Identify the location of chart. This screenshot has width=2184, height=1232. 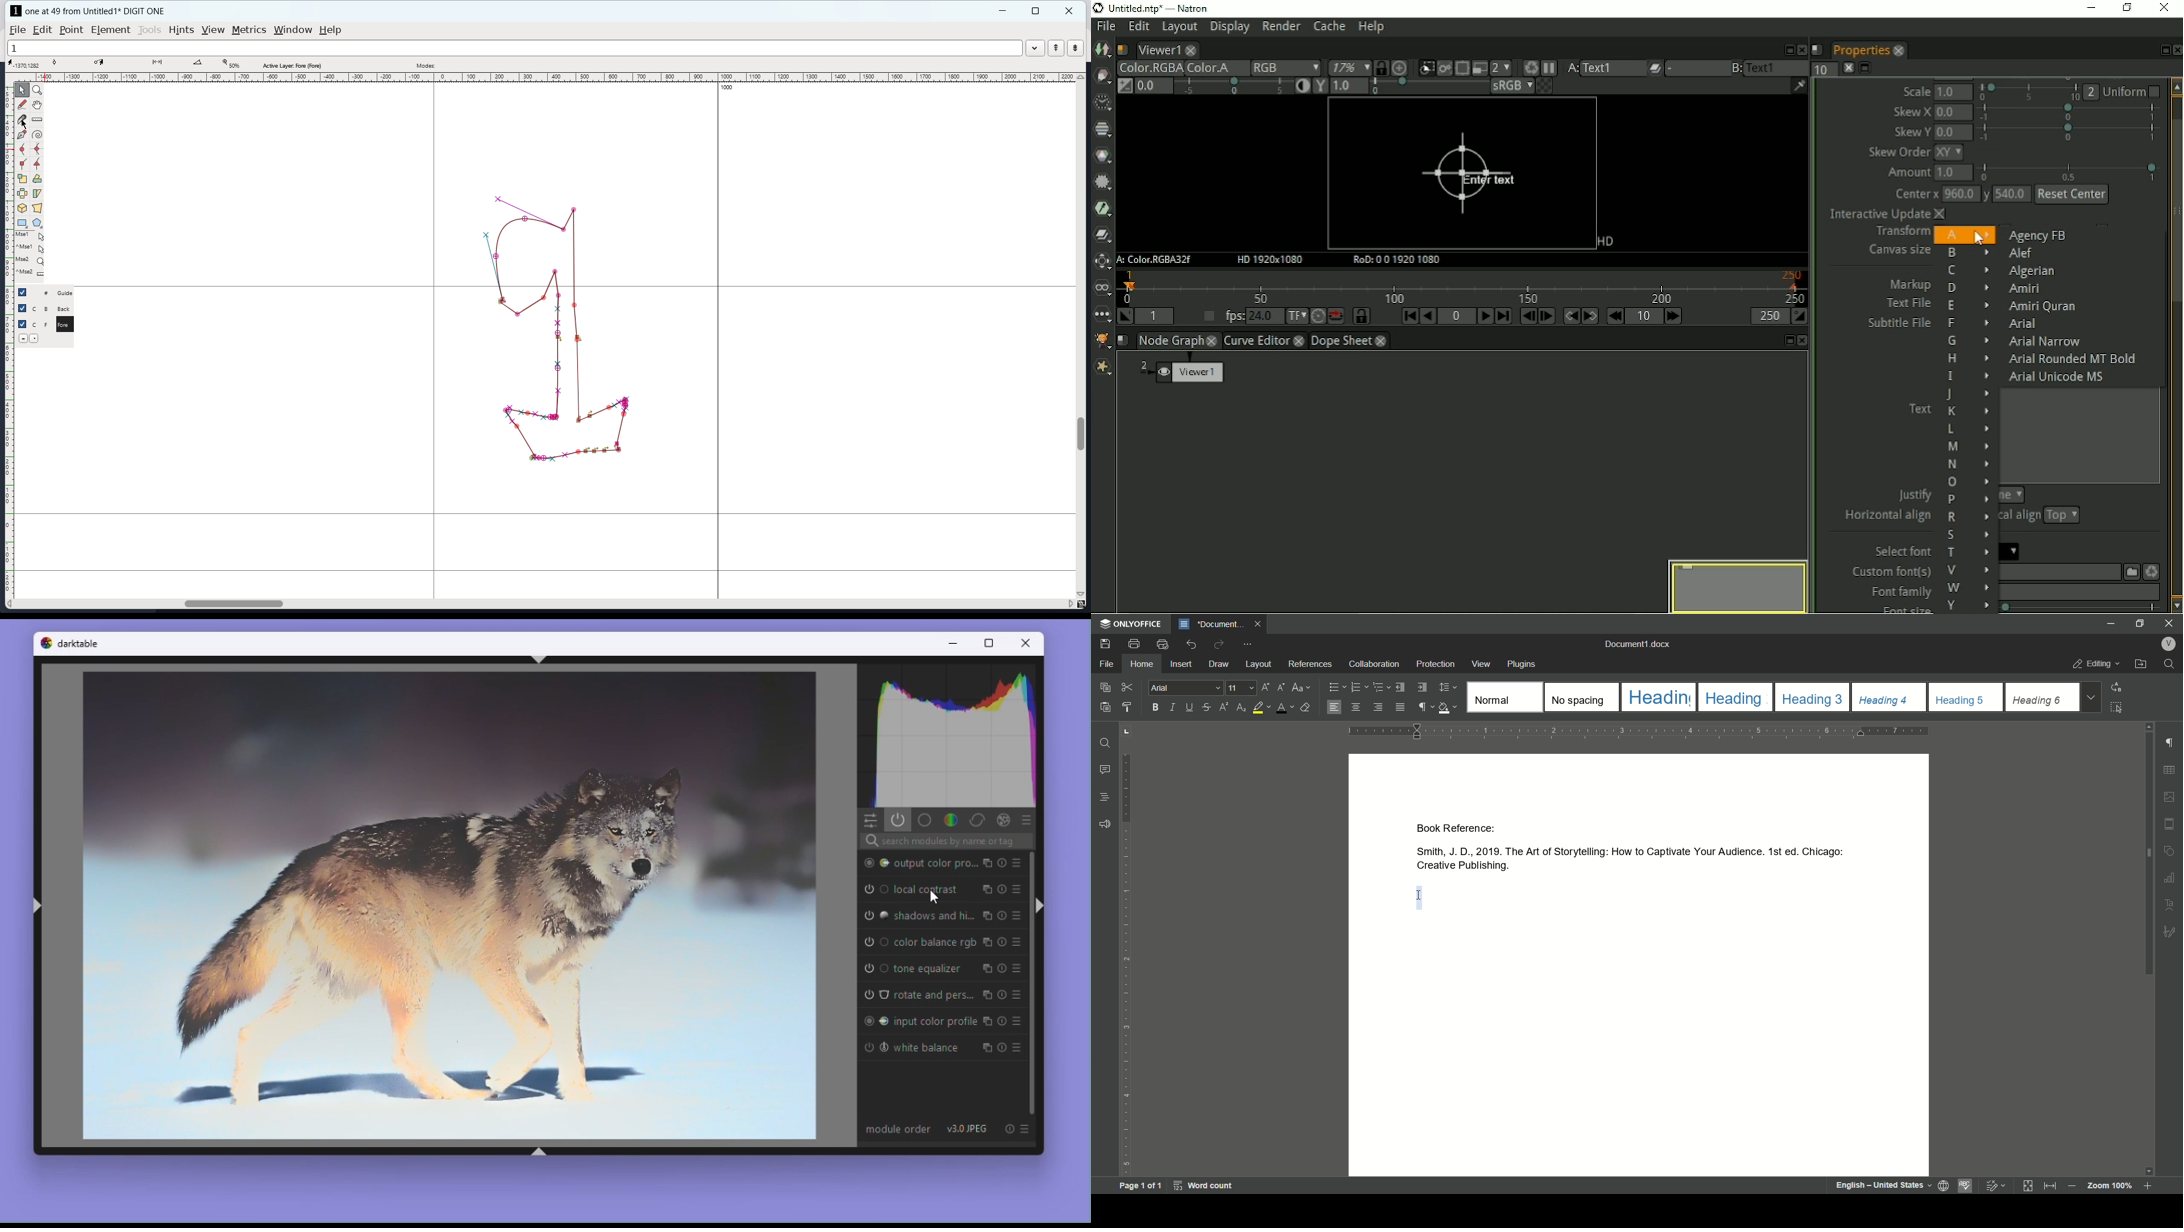
(2172, 876).